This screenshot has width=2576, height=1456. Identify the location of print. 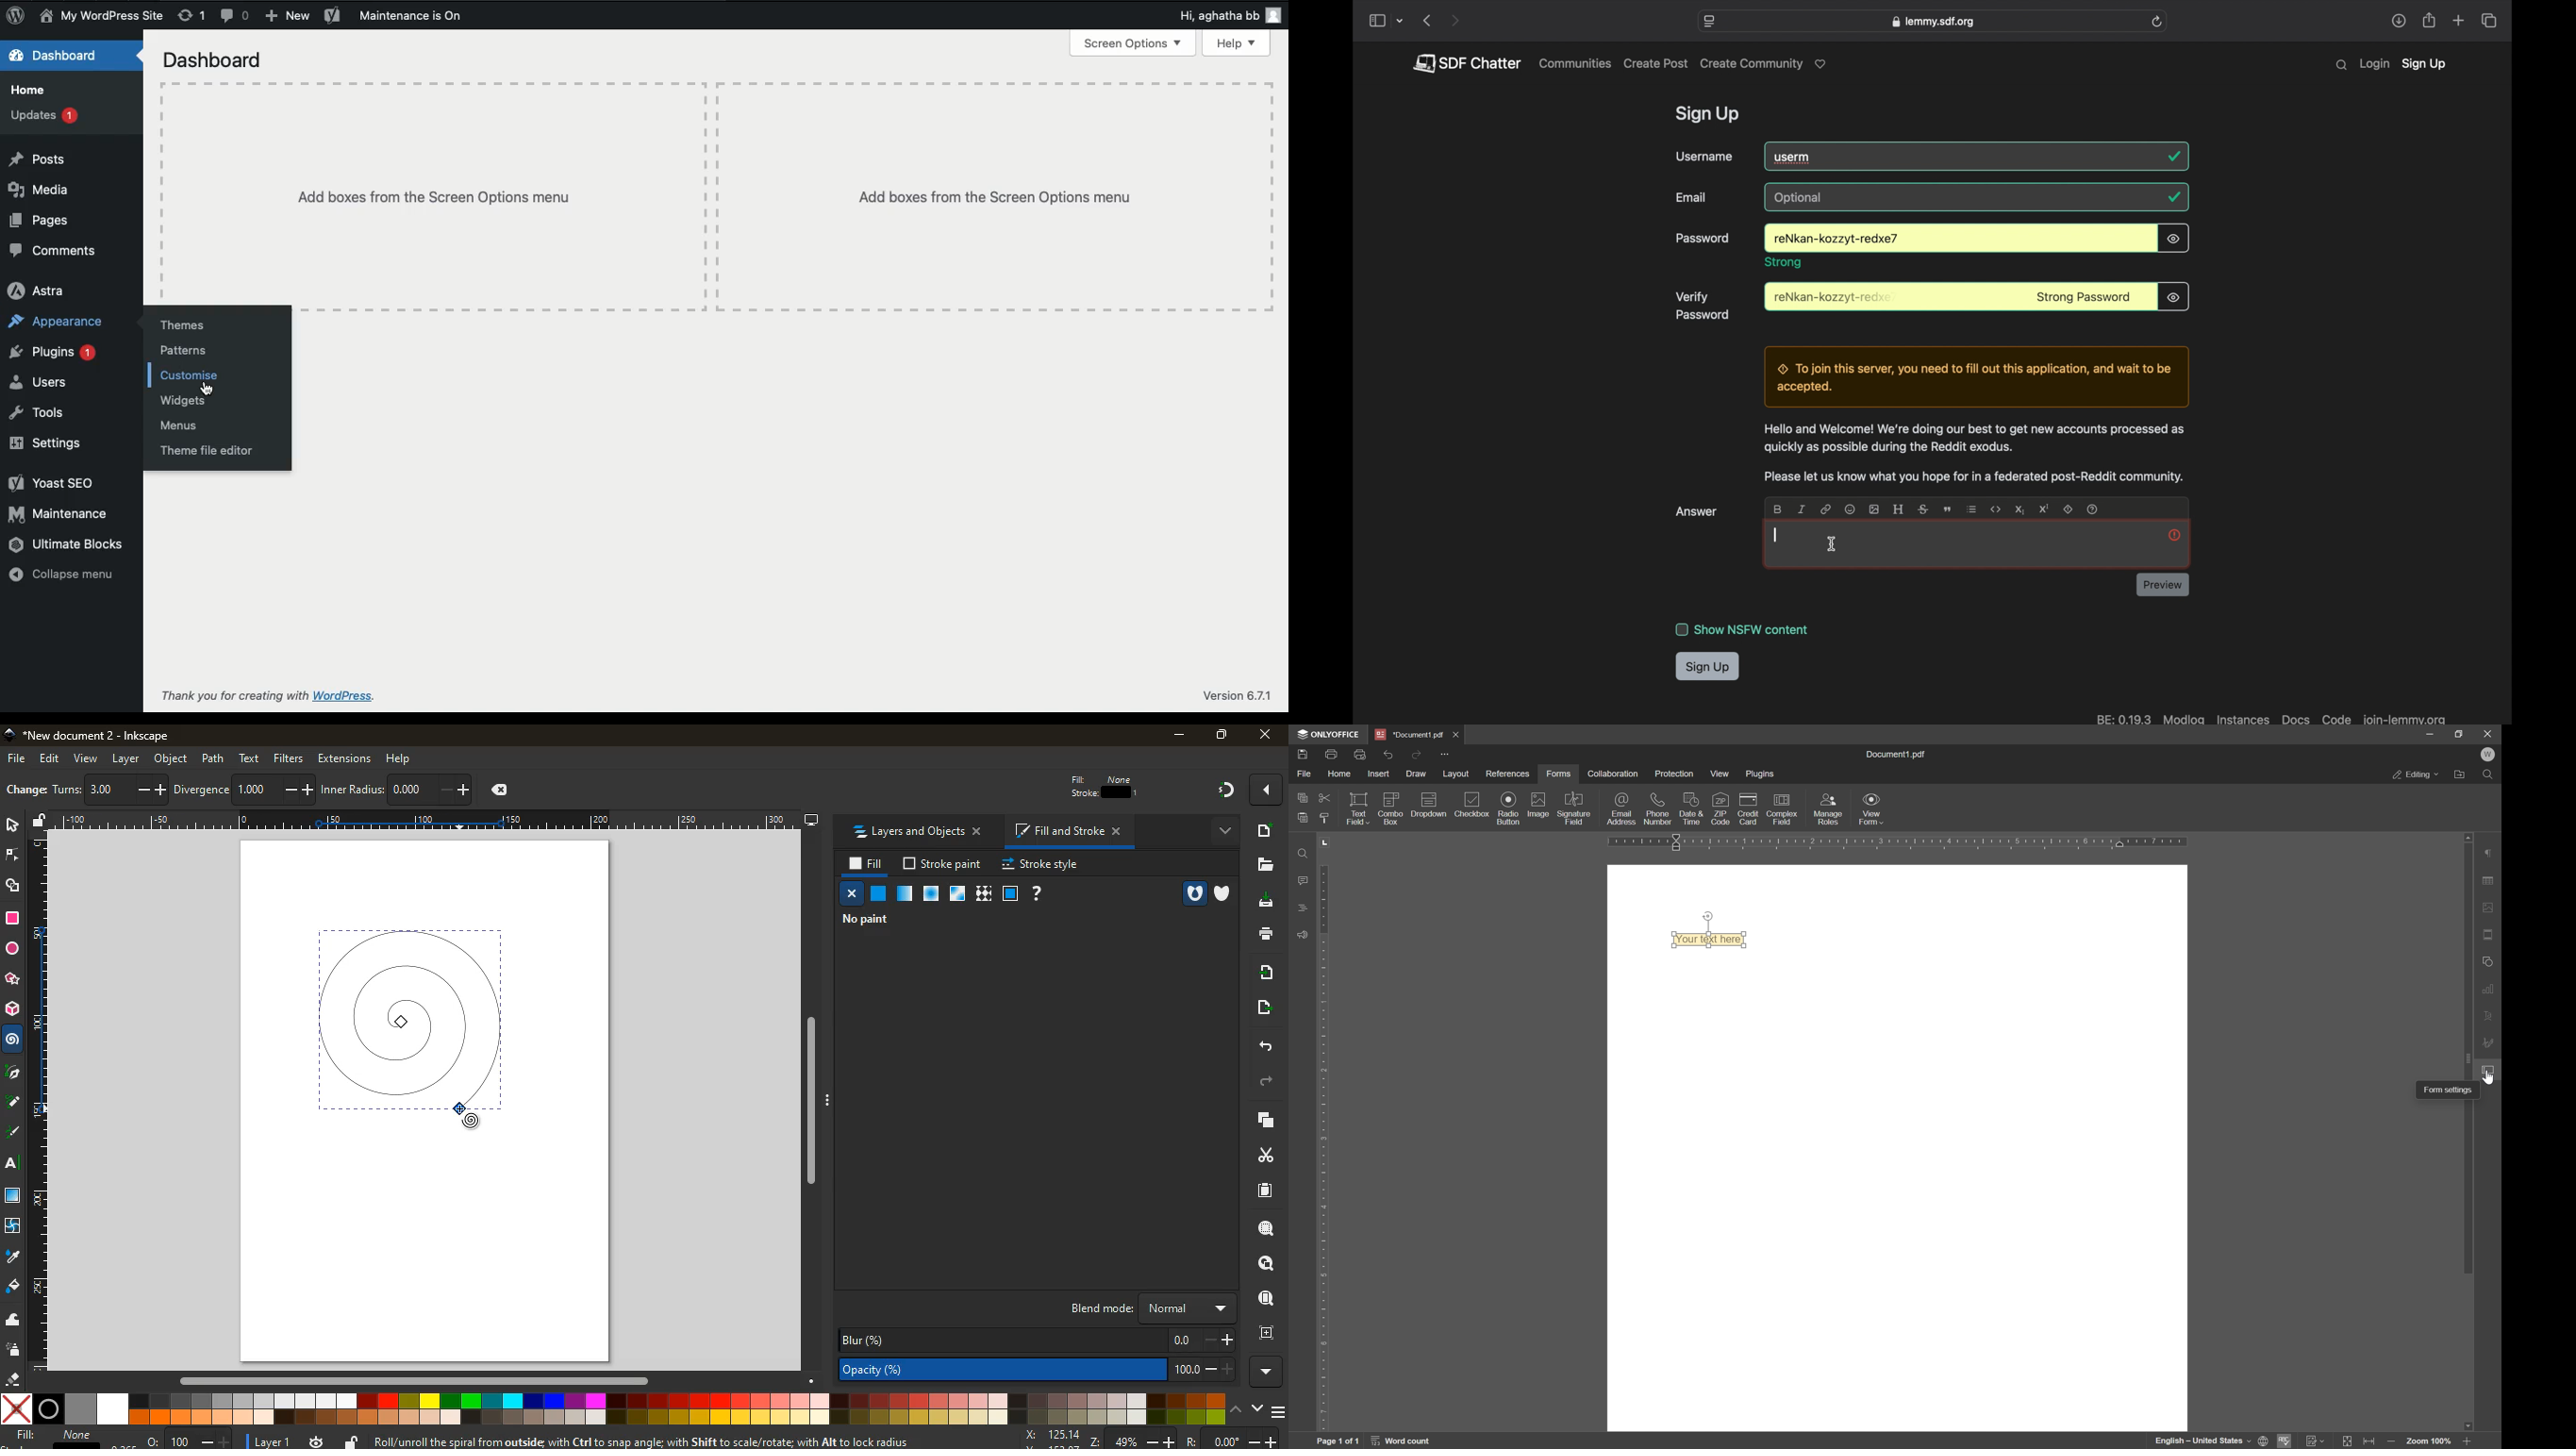
(1333, 755).